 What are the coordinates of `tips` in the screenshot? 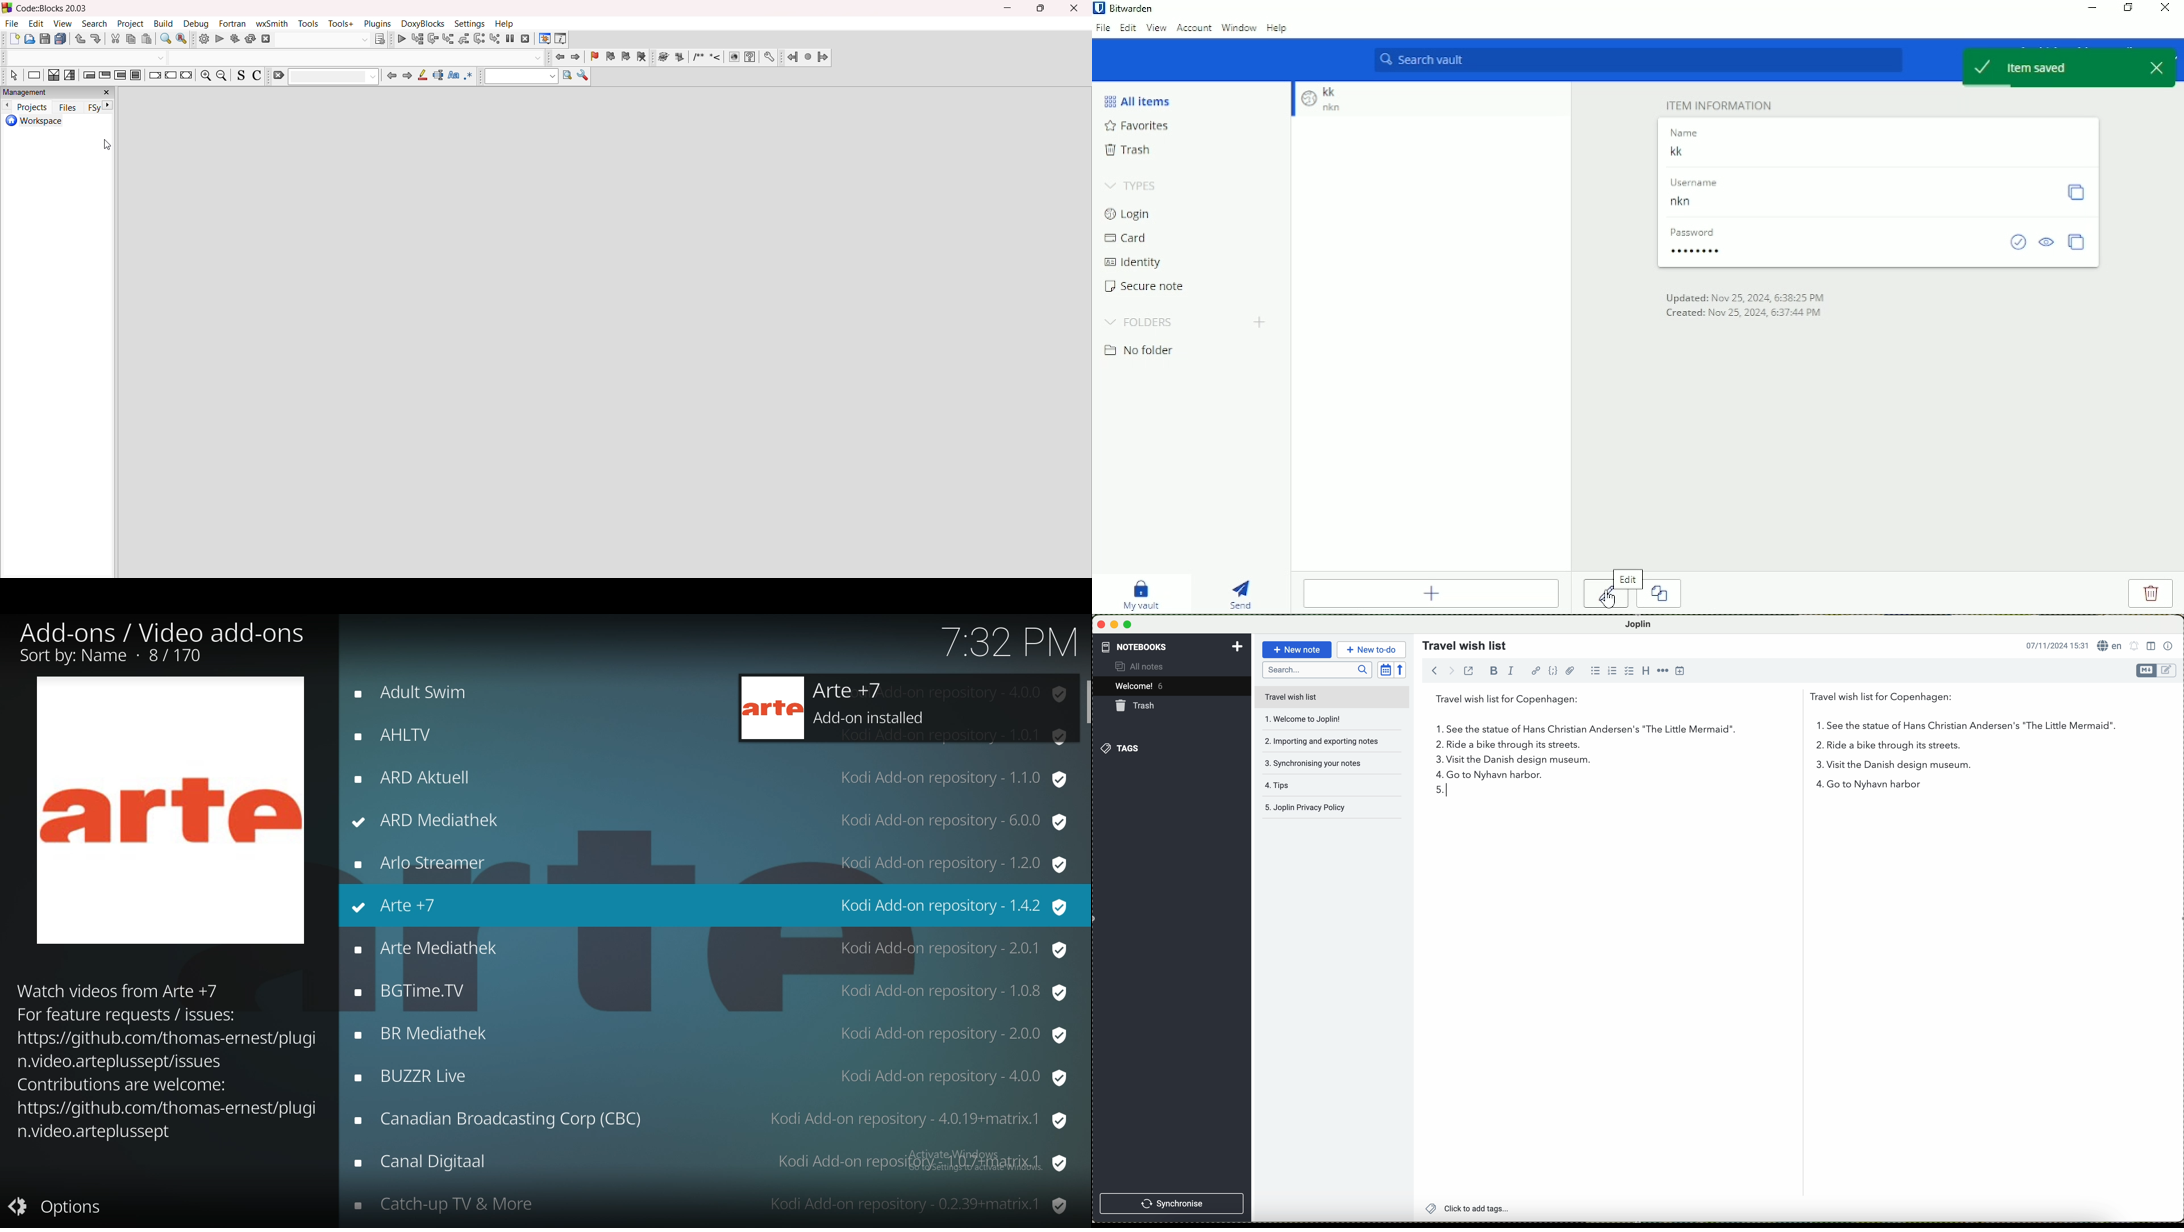 It's located at (1316, 789).